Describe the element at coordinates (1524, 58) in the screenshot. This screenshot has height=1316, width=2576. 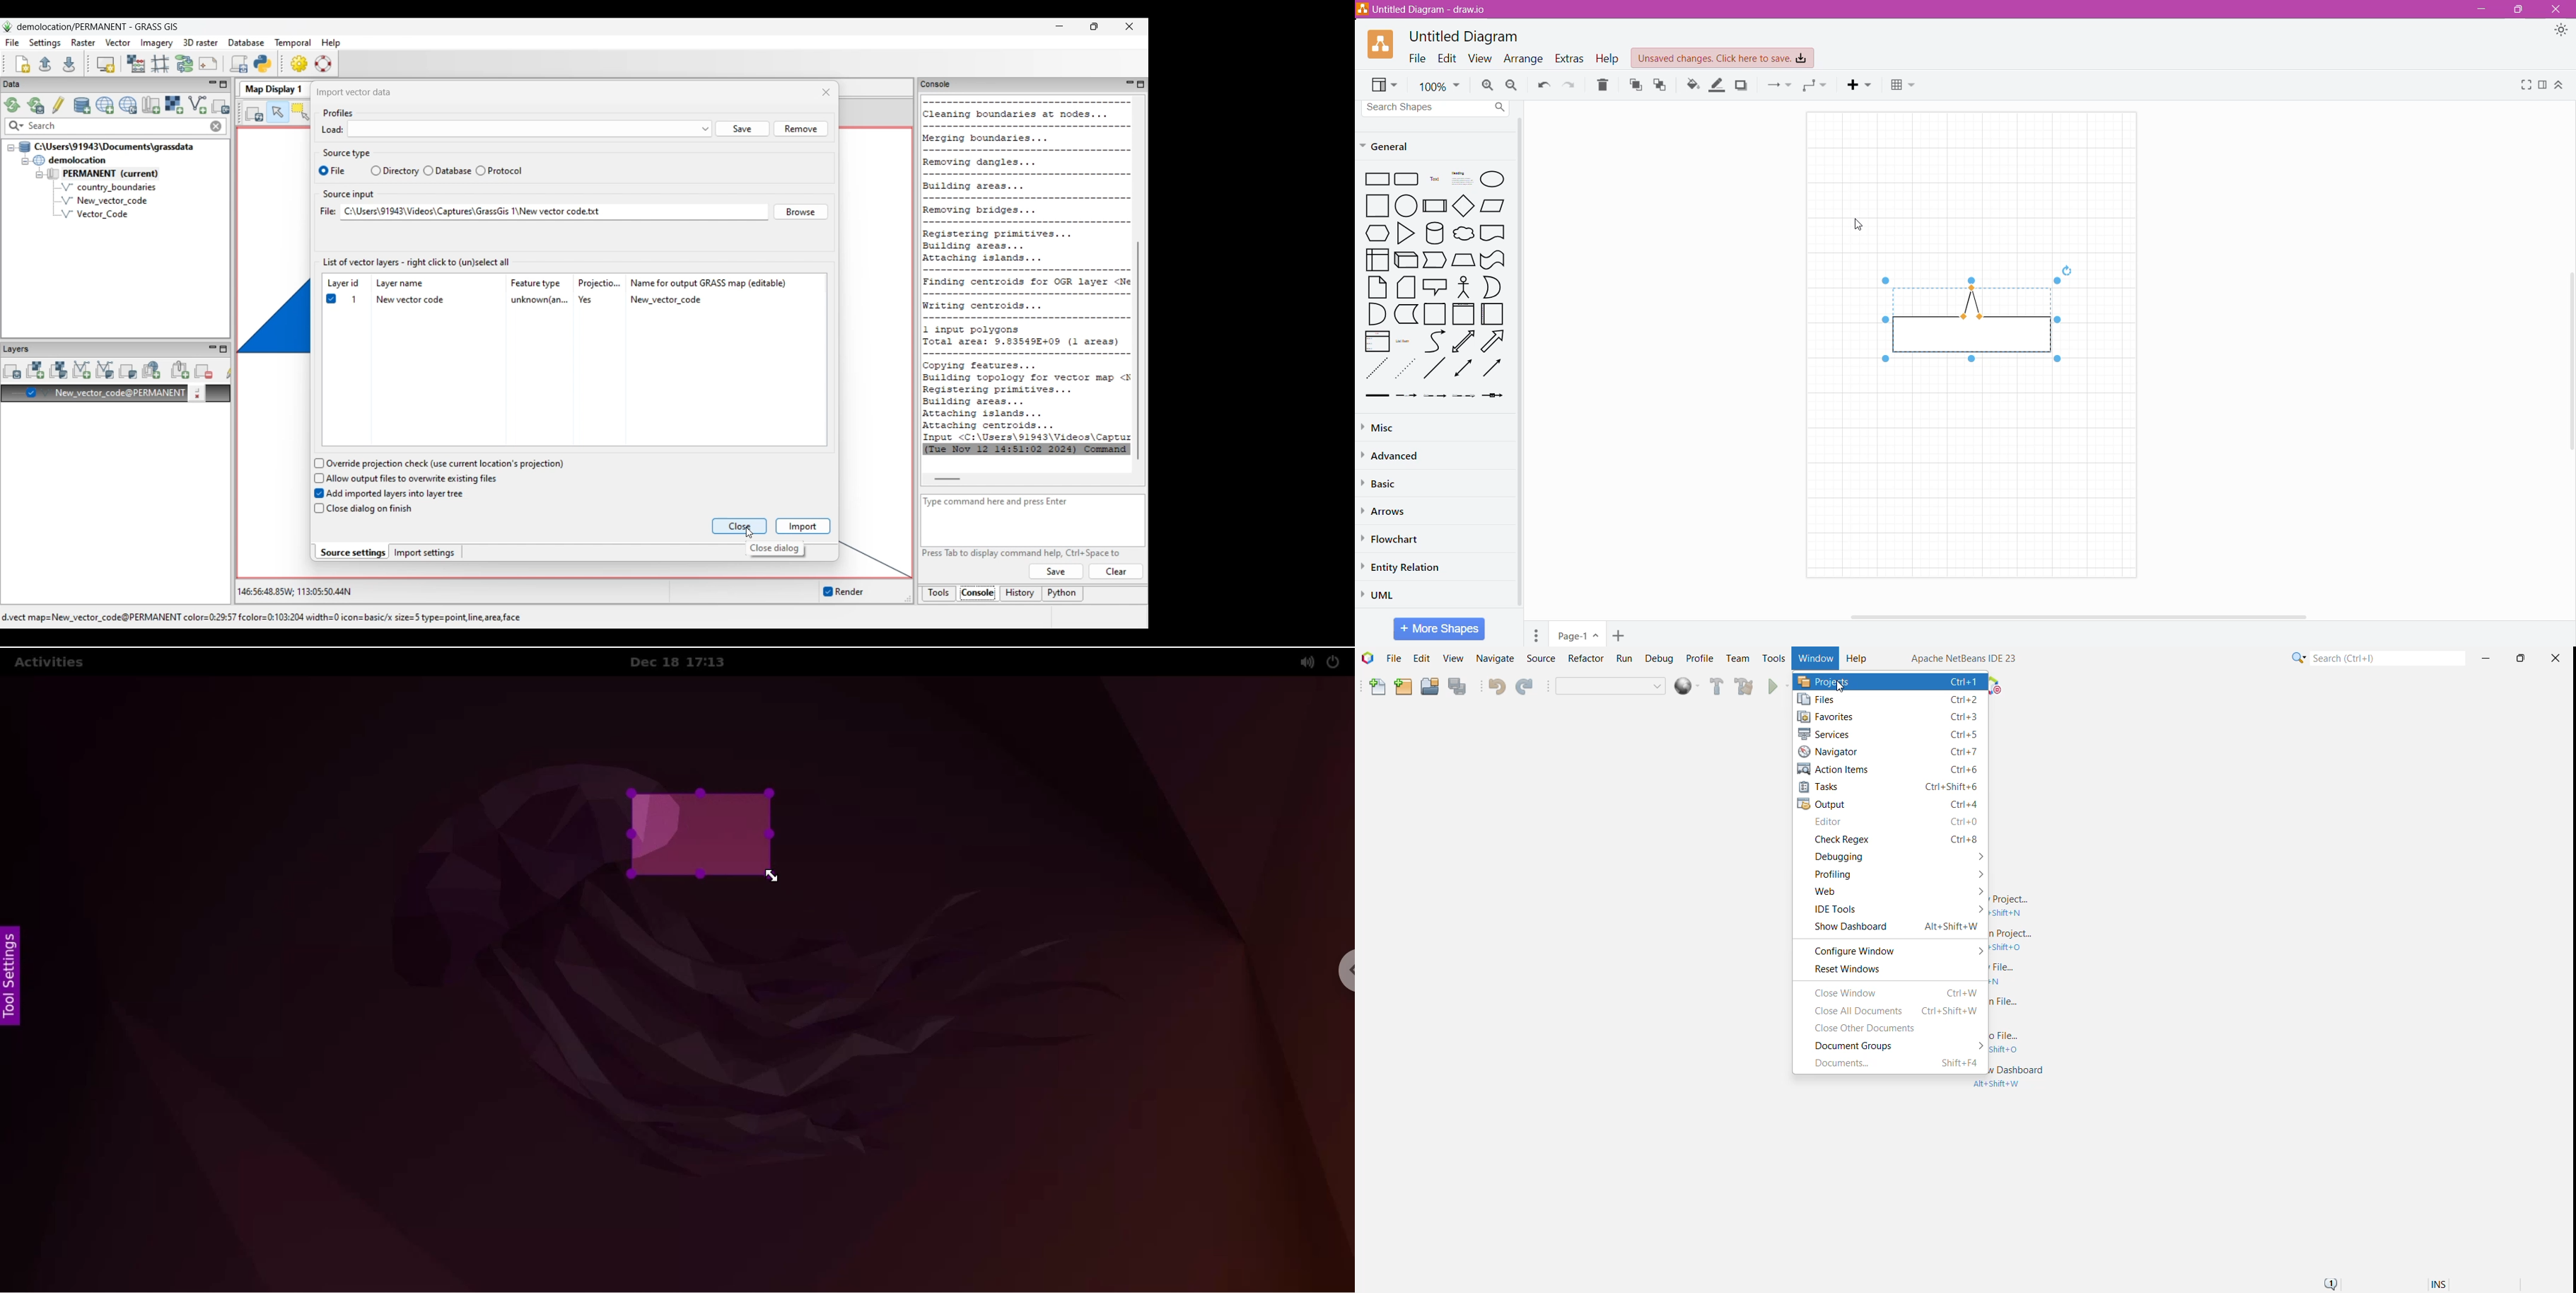
I see `Arrange` at that location.